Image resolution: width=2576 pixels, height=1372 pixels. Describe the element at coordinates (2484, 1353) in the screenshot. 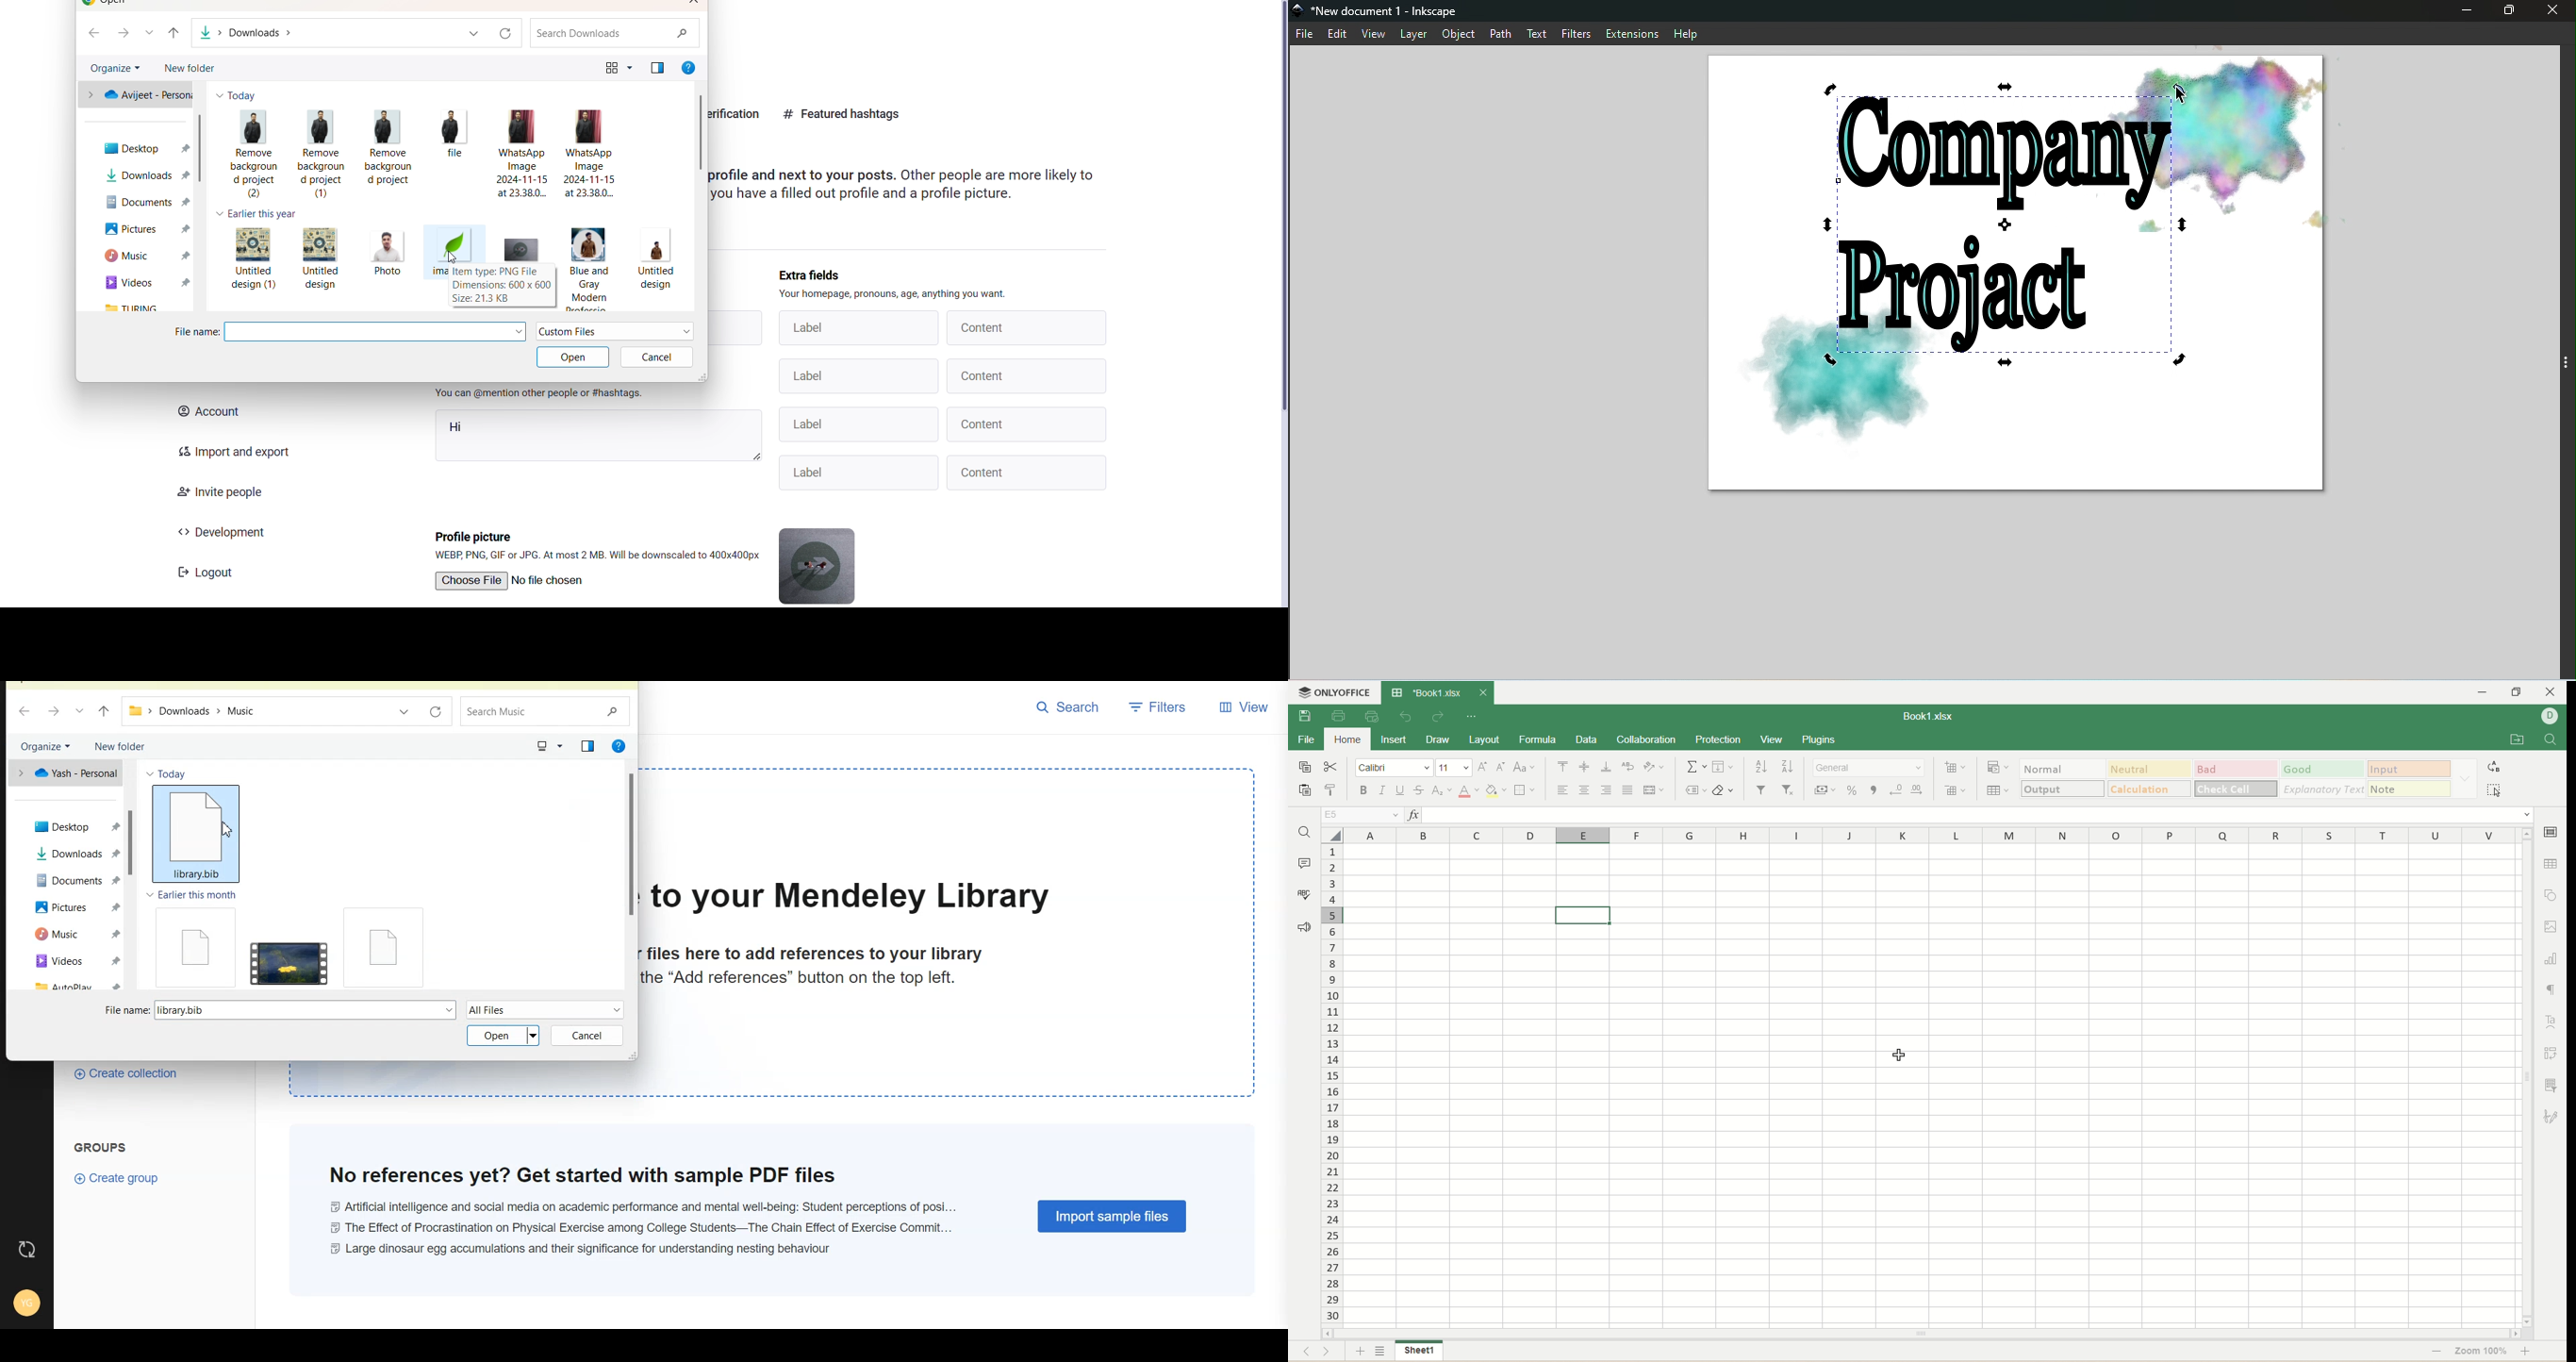

I see `zoom 100%` at that location.